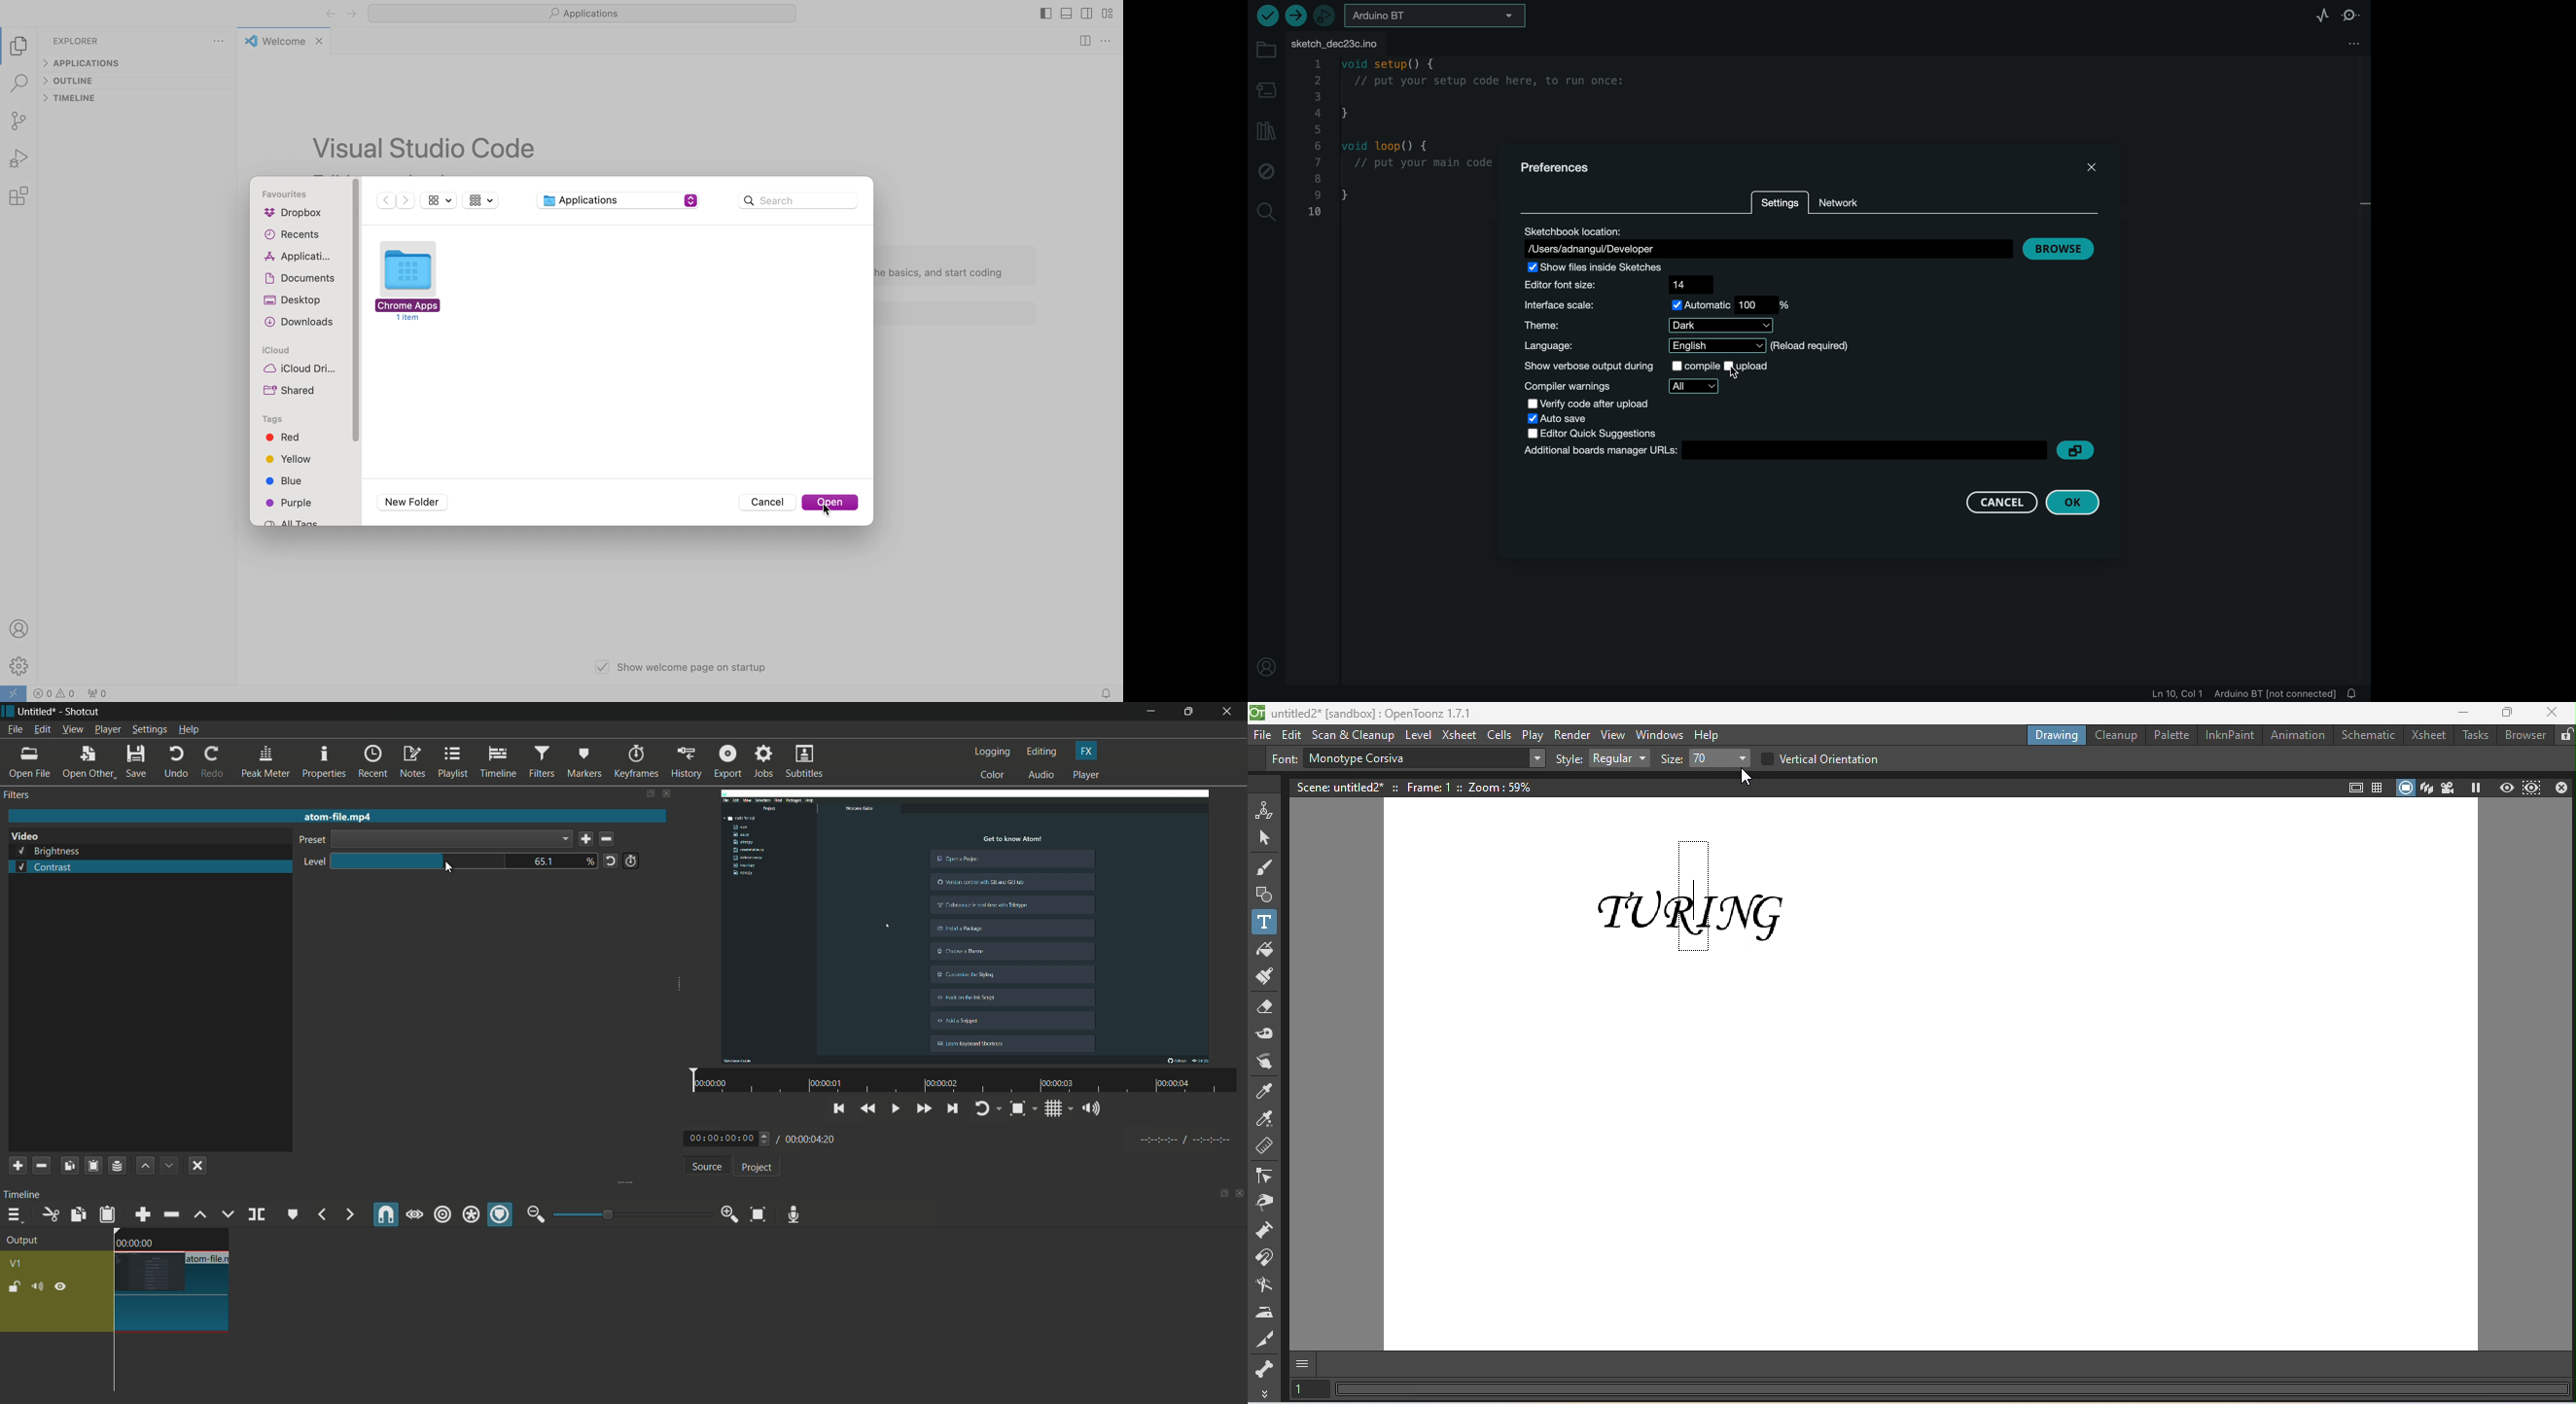 The image size is (2576, 1428). Describe the element at coordinates (351, 14) in the screenshot. I see `forward` at that location.